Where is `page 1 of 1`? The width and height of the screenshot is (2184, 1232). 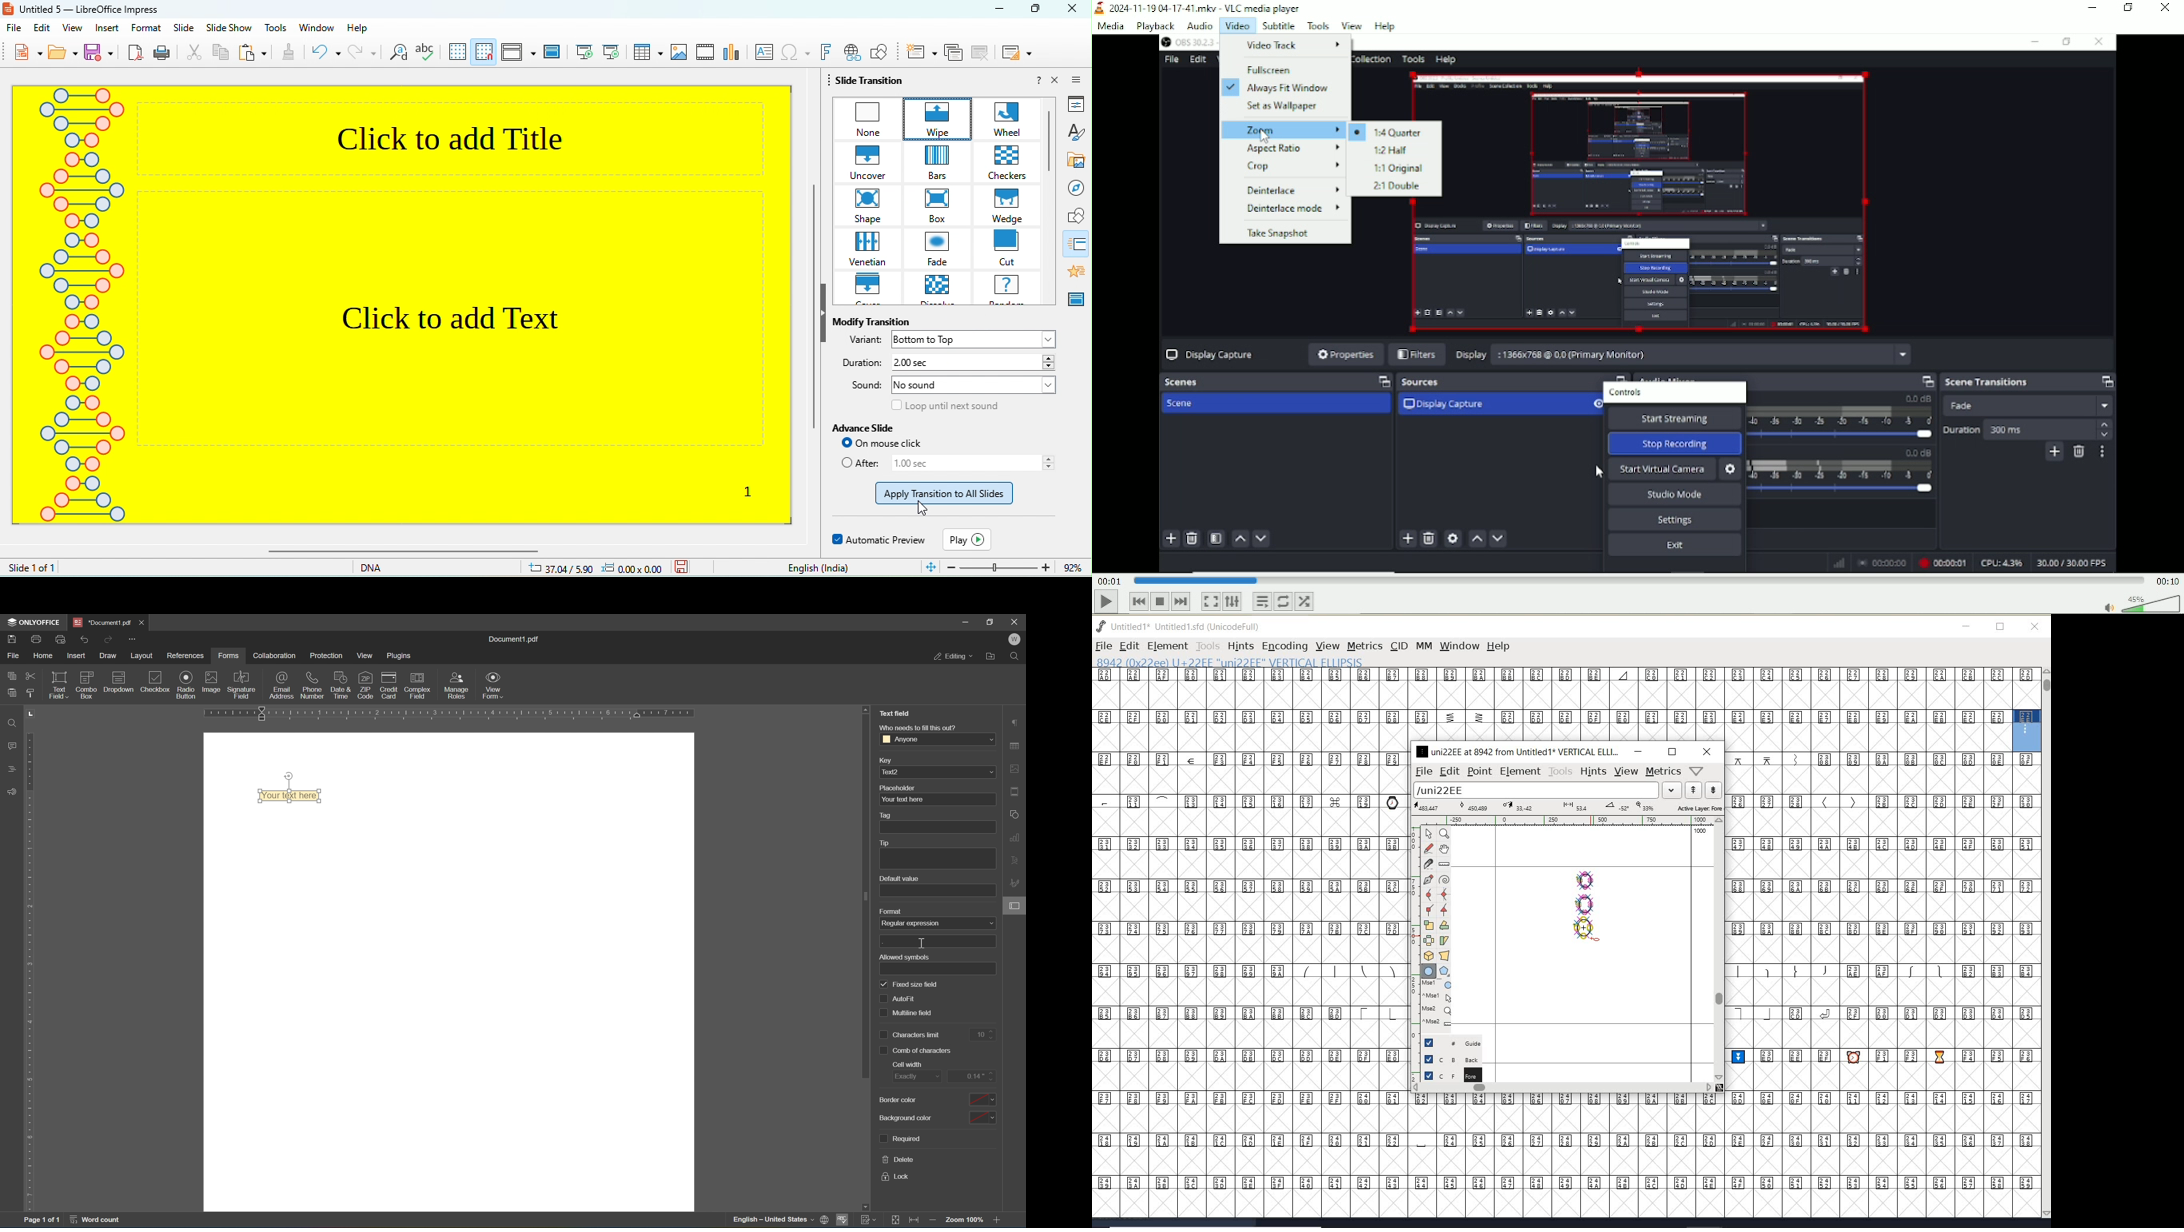 page 1 of 1 is located at coordinates (42, 1221).